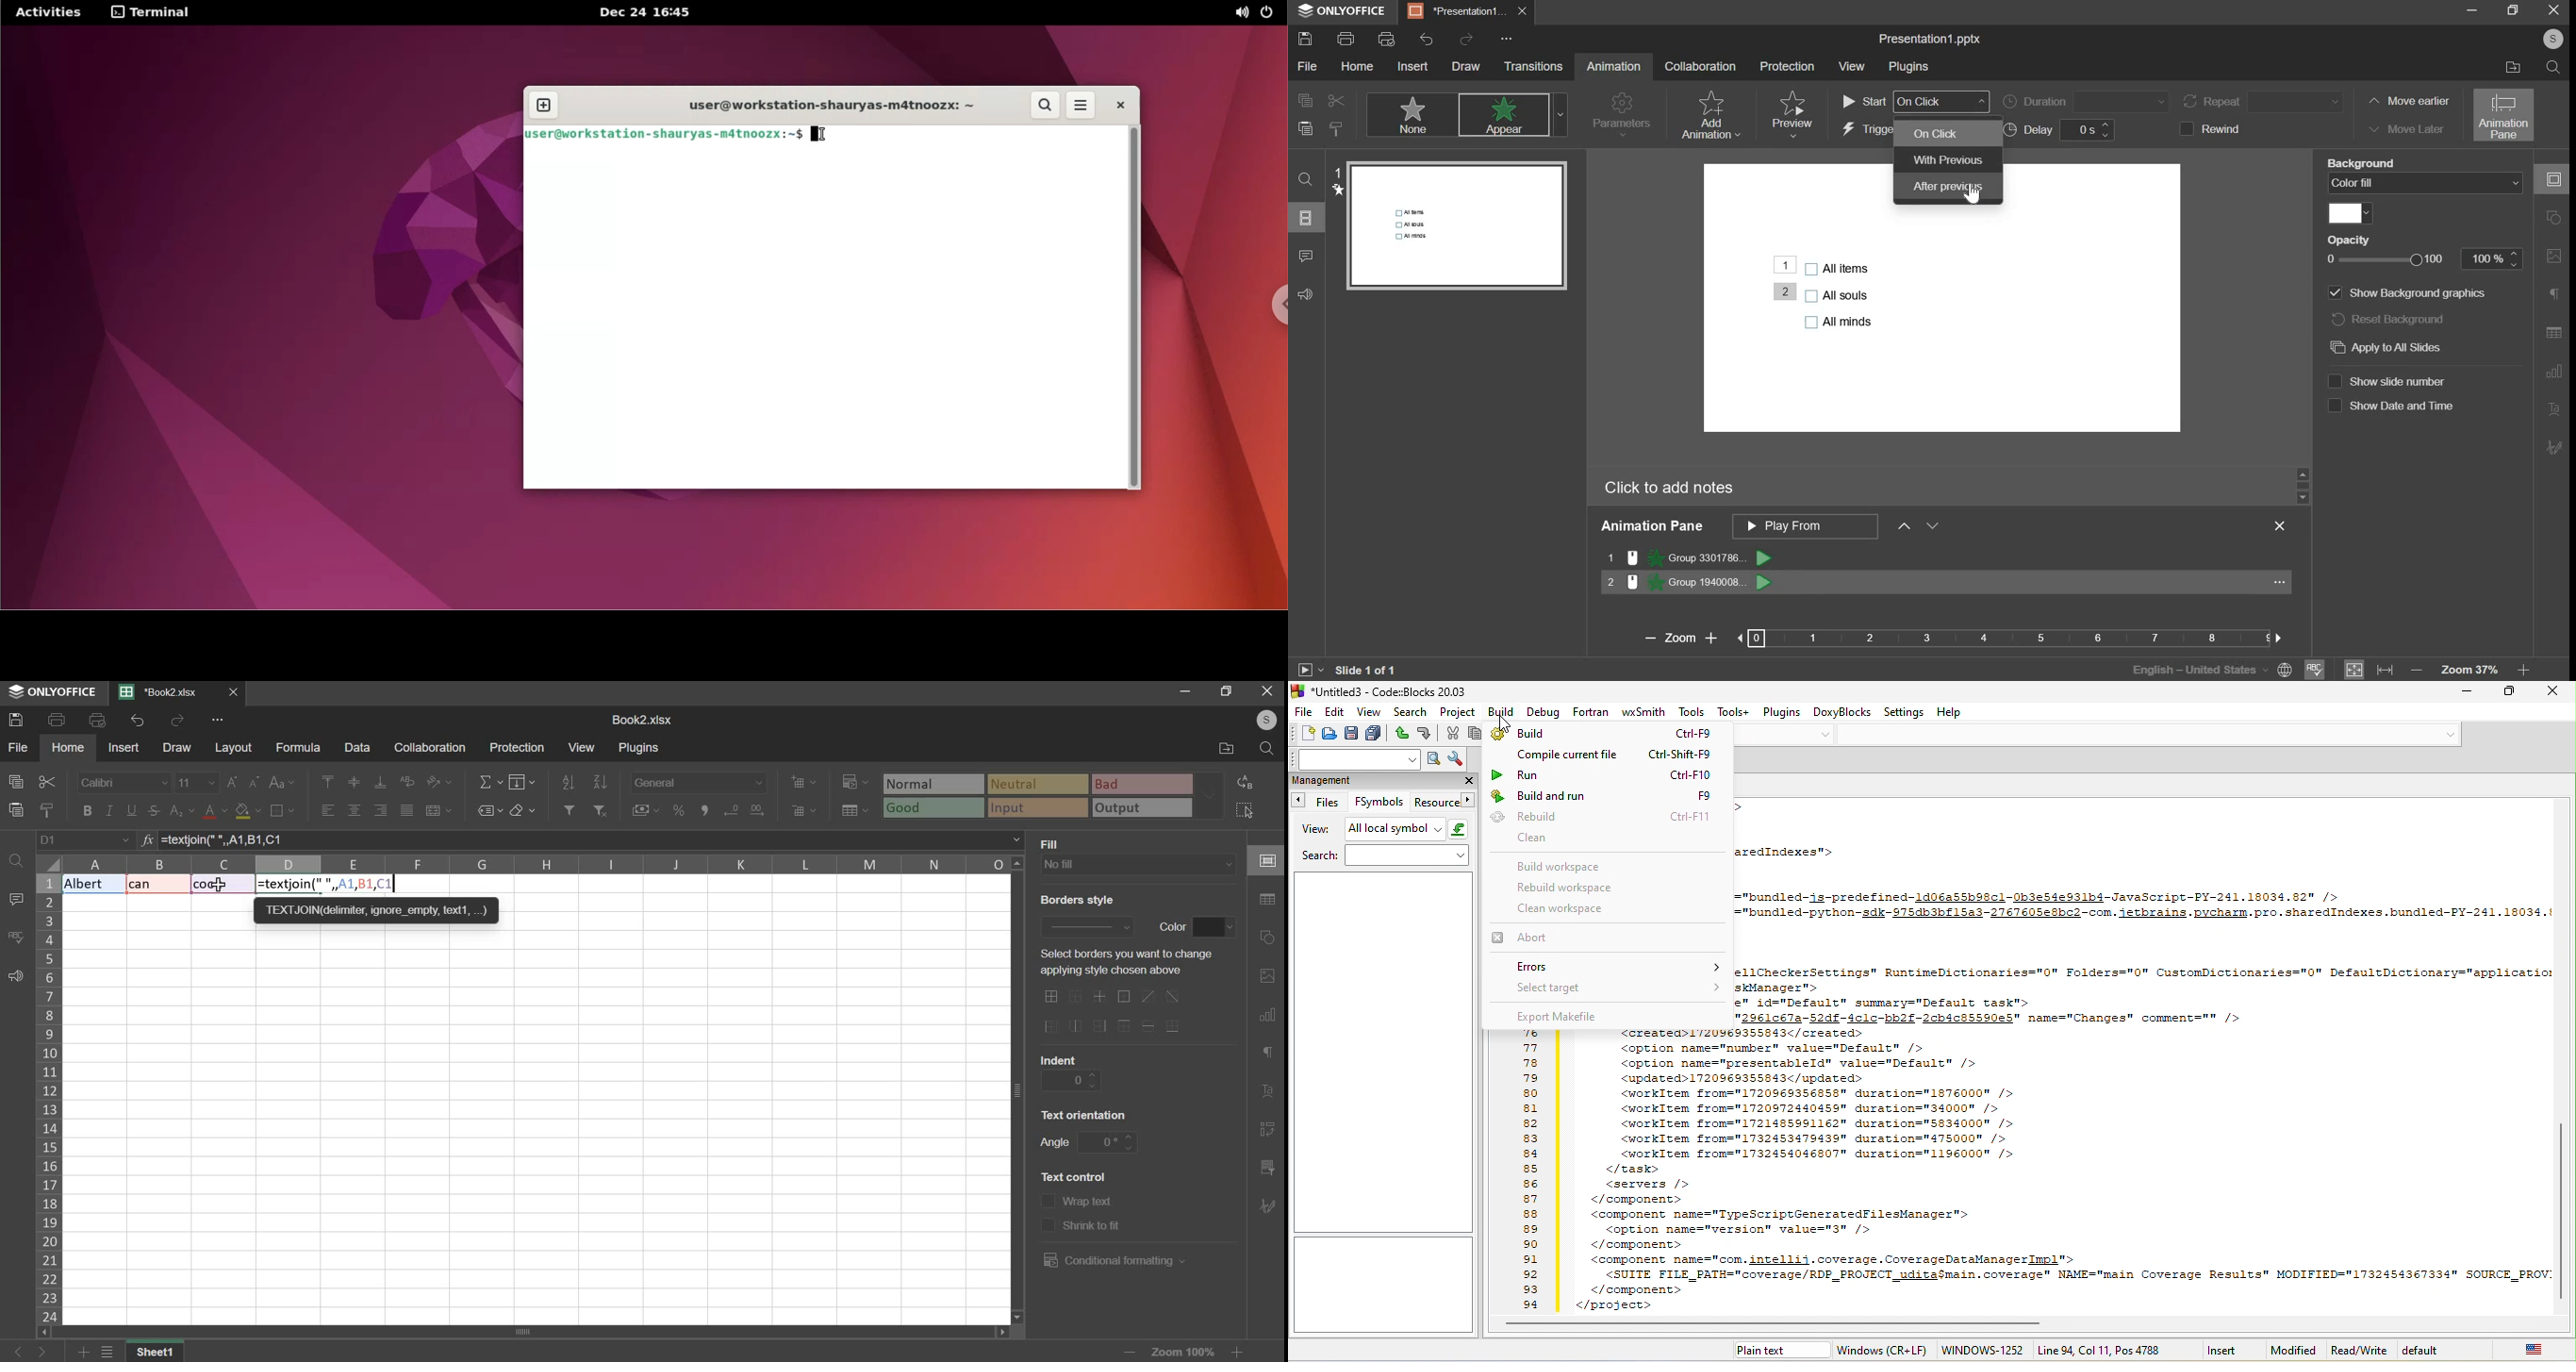  I want to click on doxyblocks, so click(1845, 712).